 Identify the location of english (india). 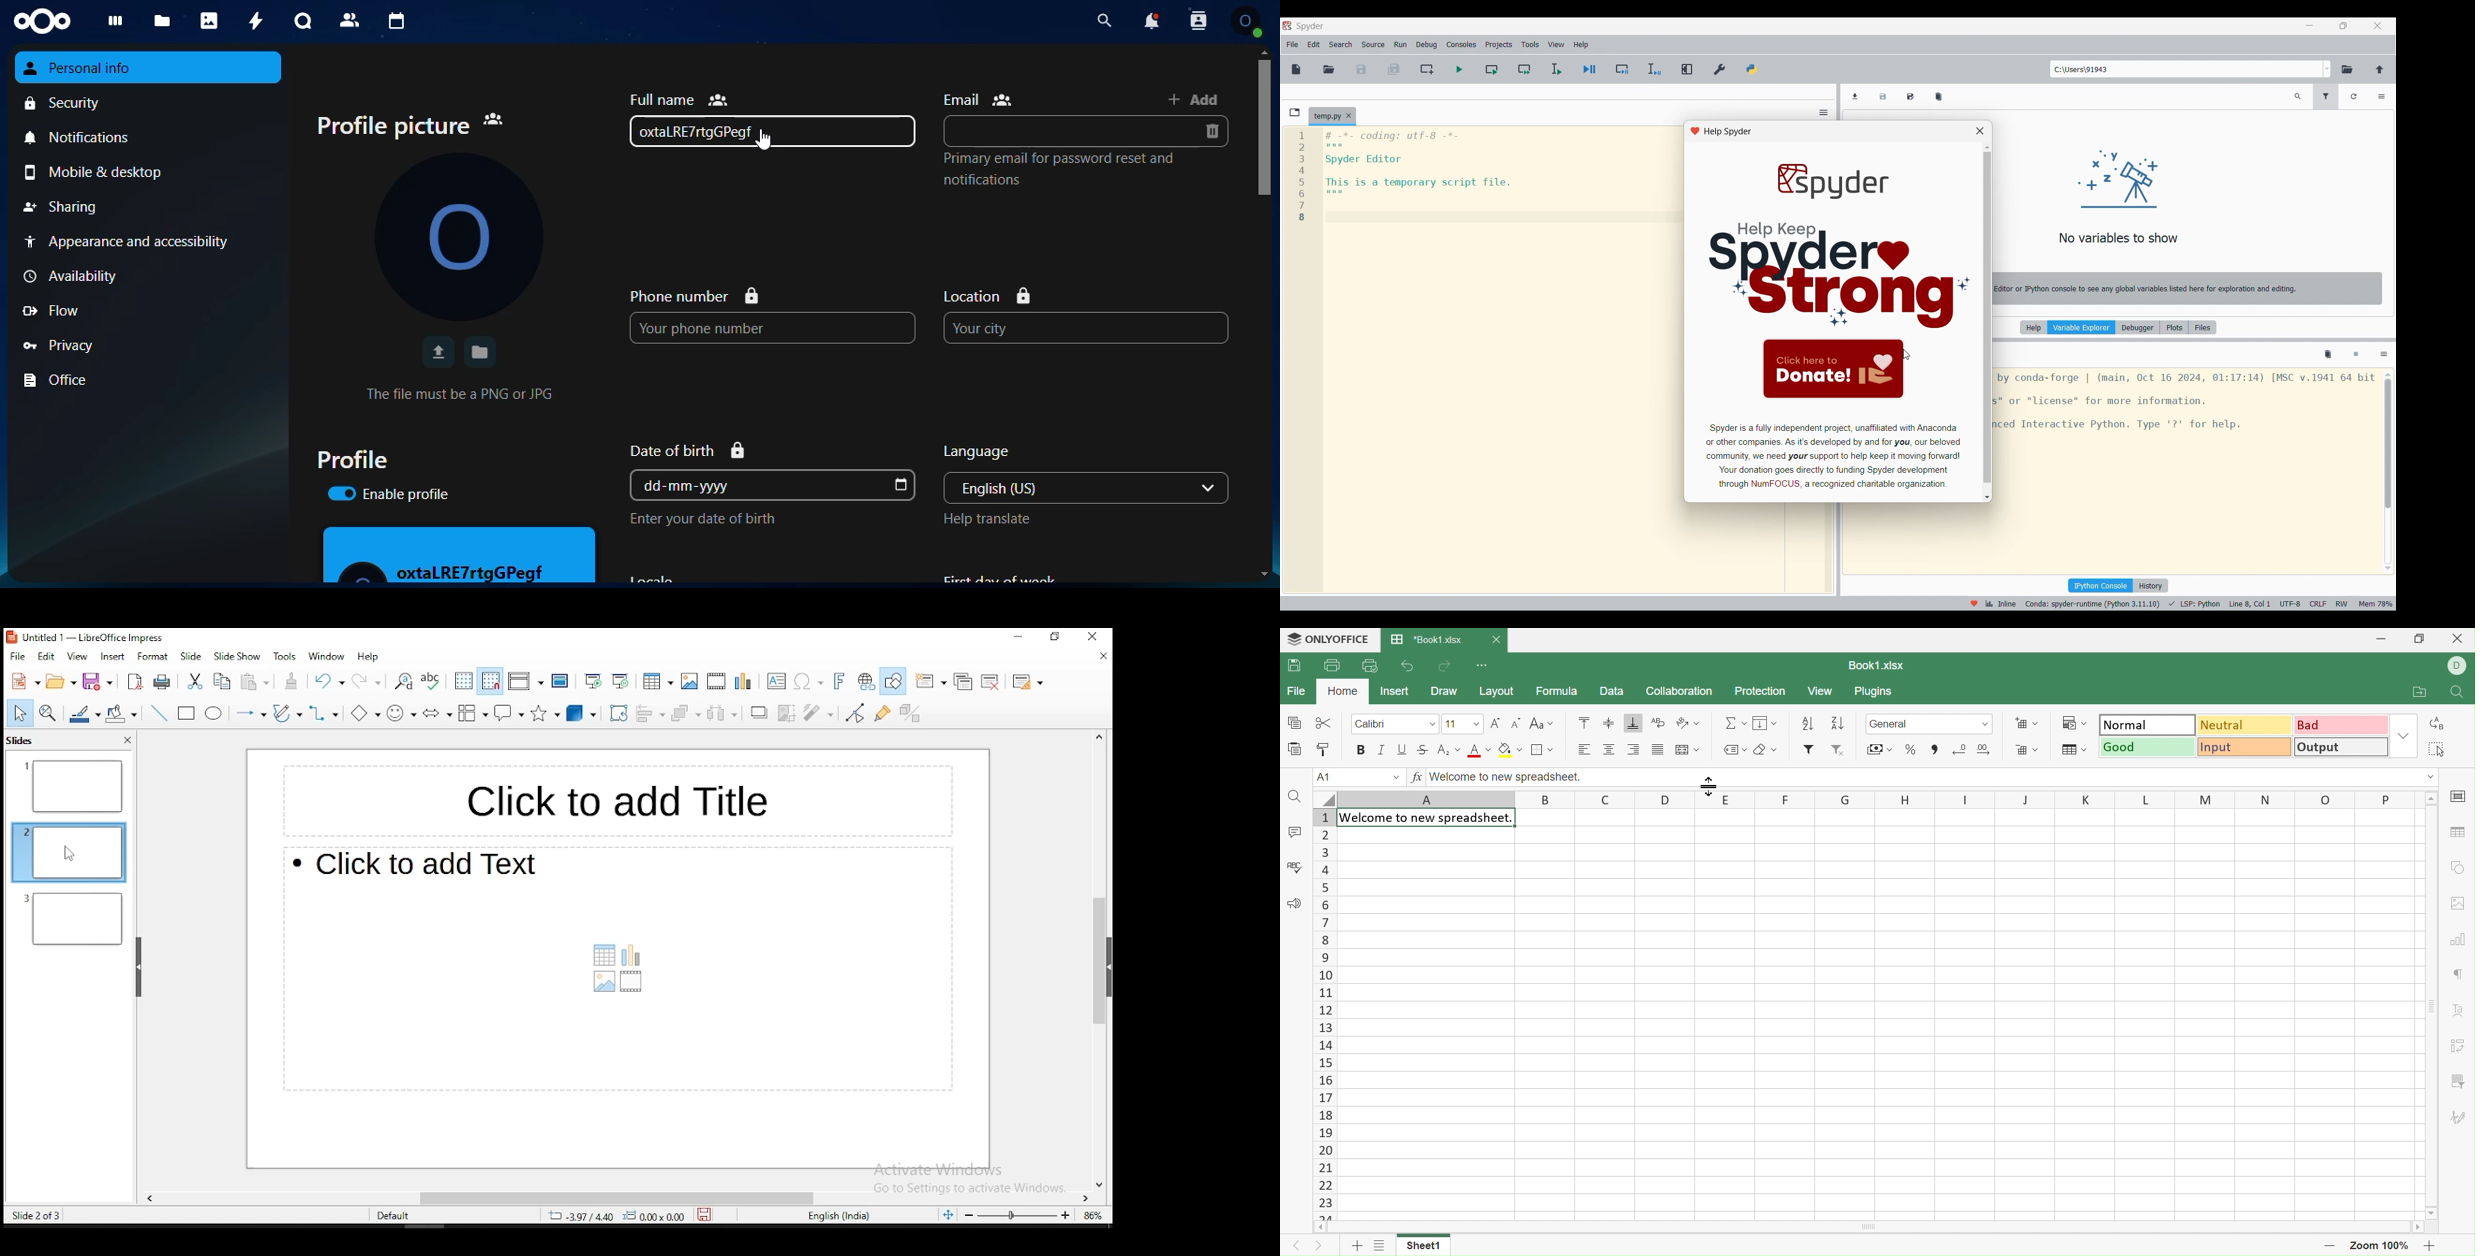
(840, 1216).